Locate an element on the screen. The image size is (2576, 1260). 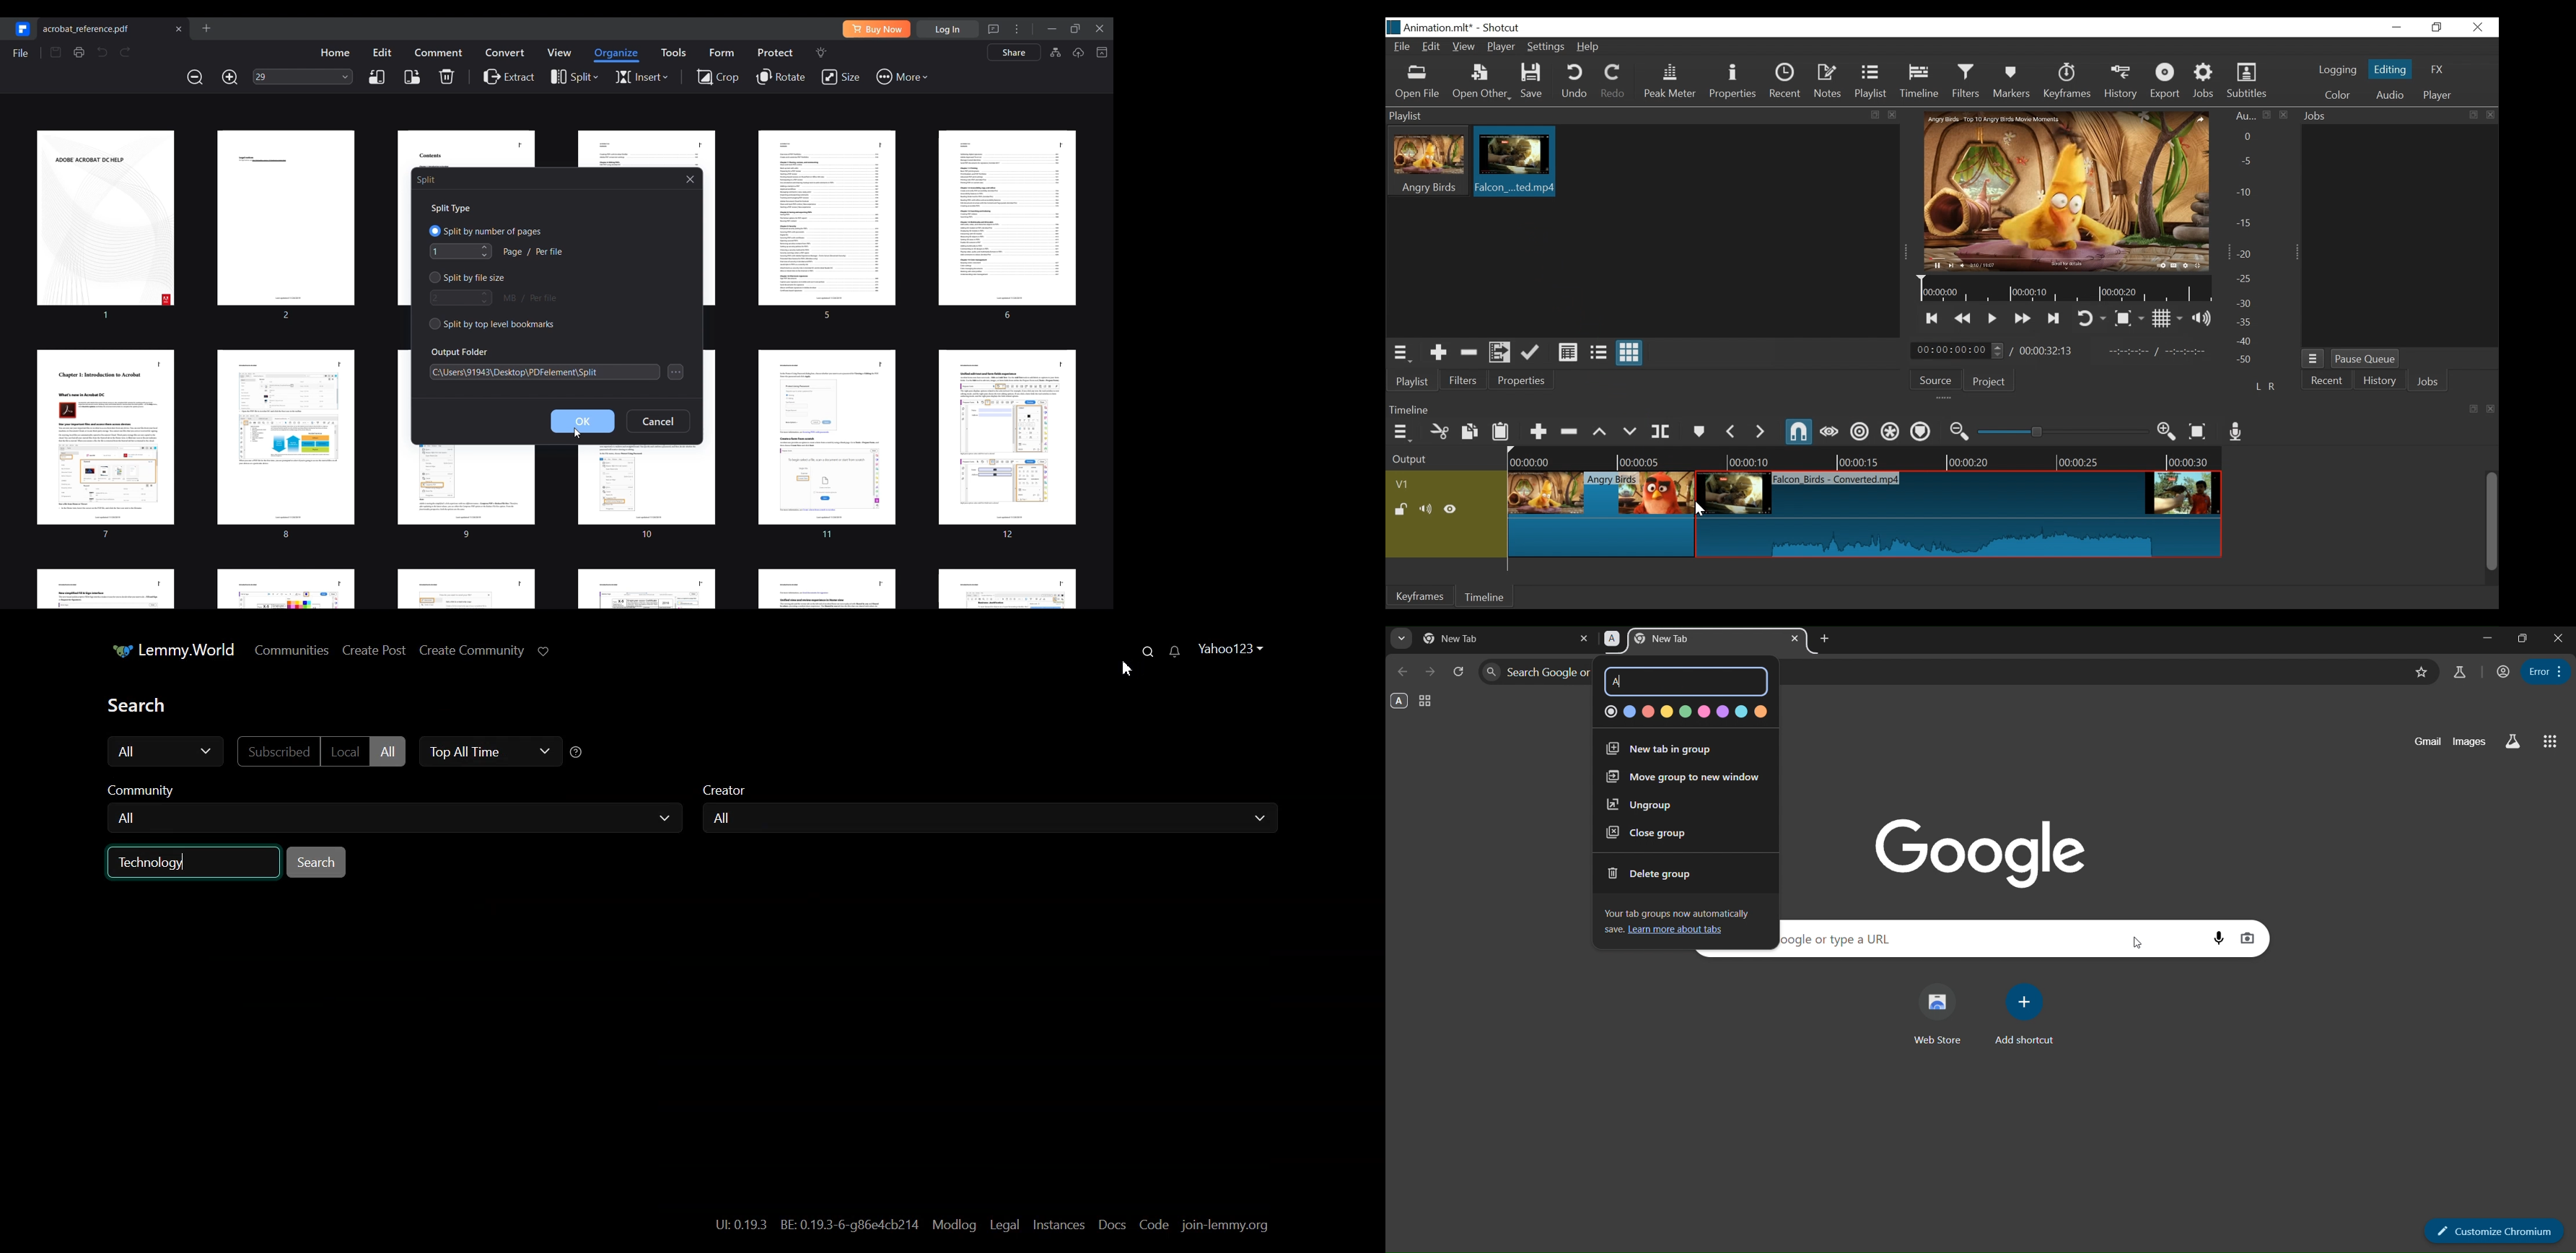
Open Other is located at coordinates (1481, 83).